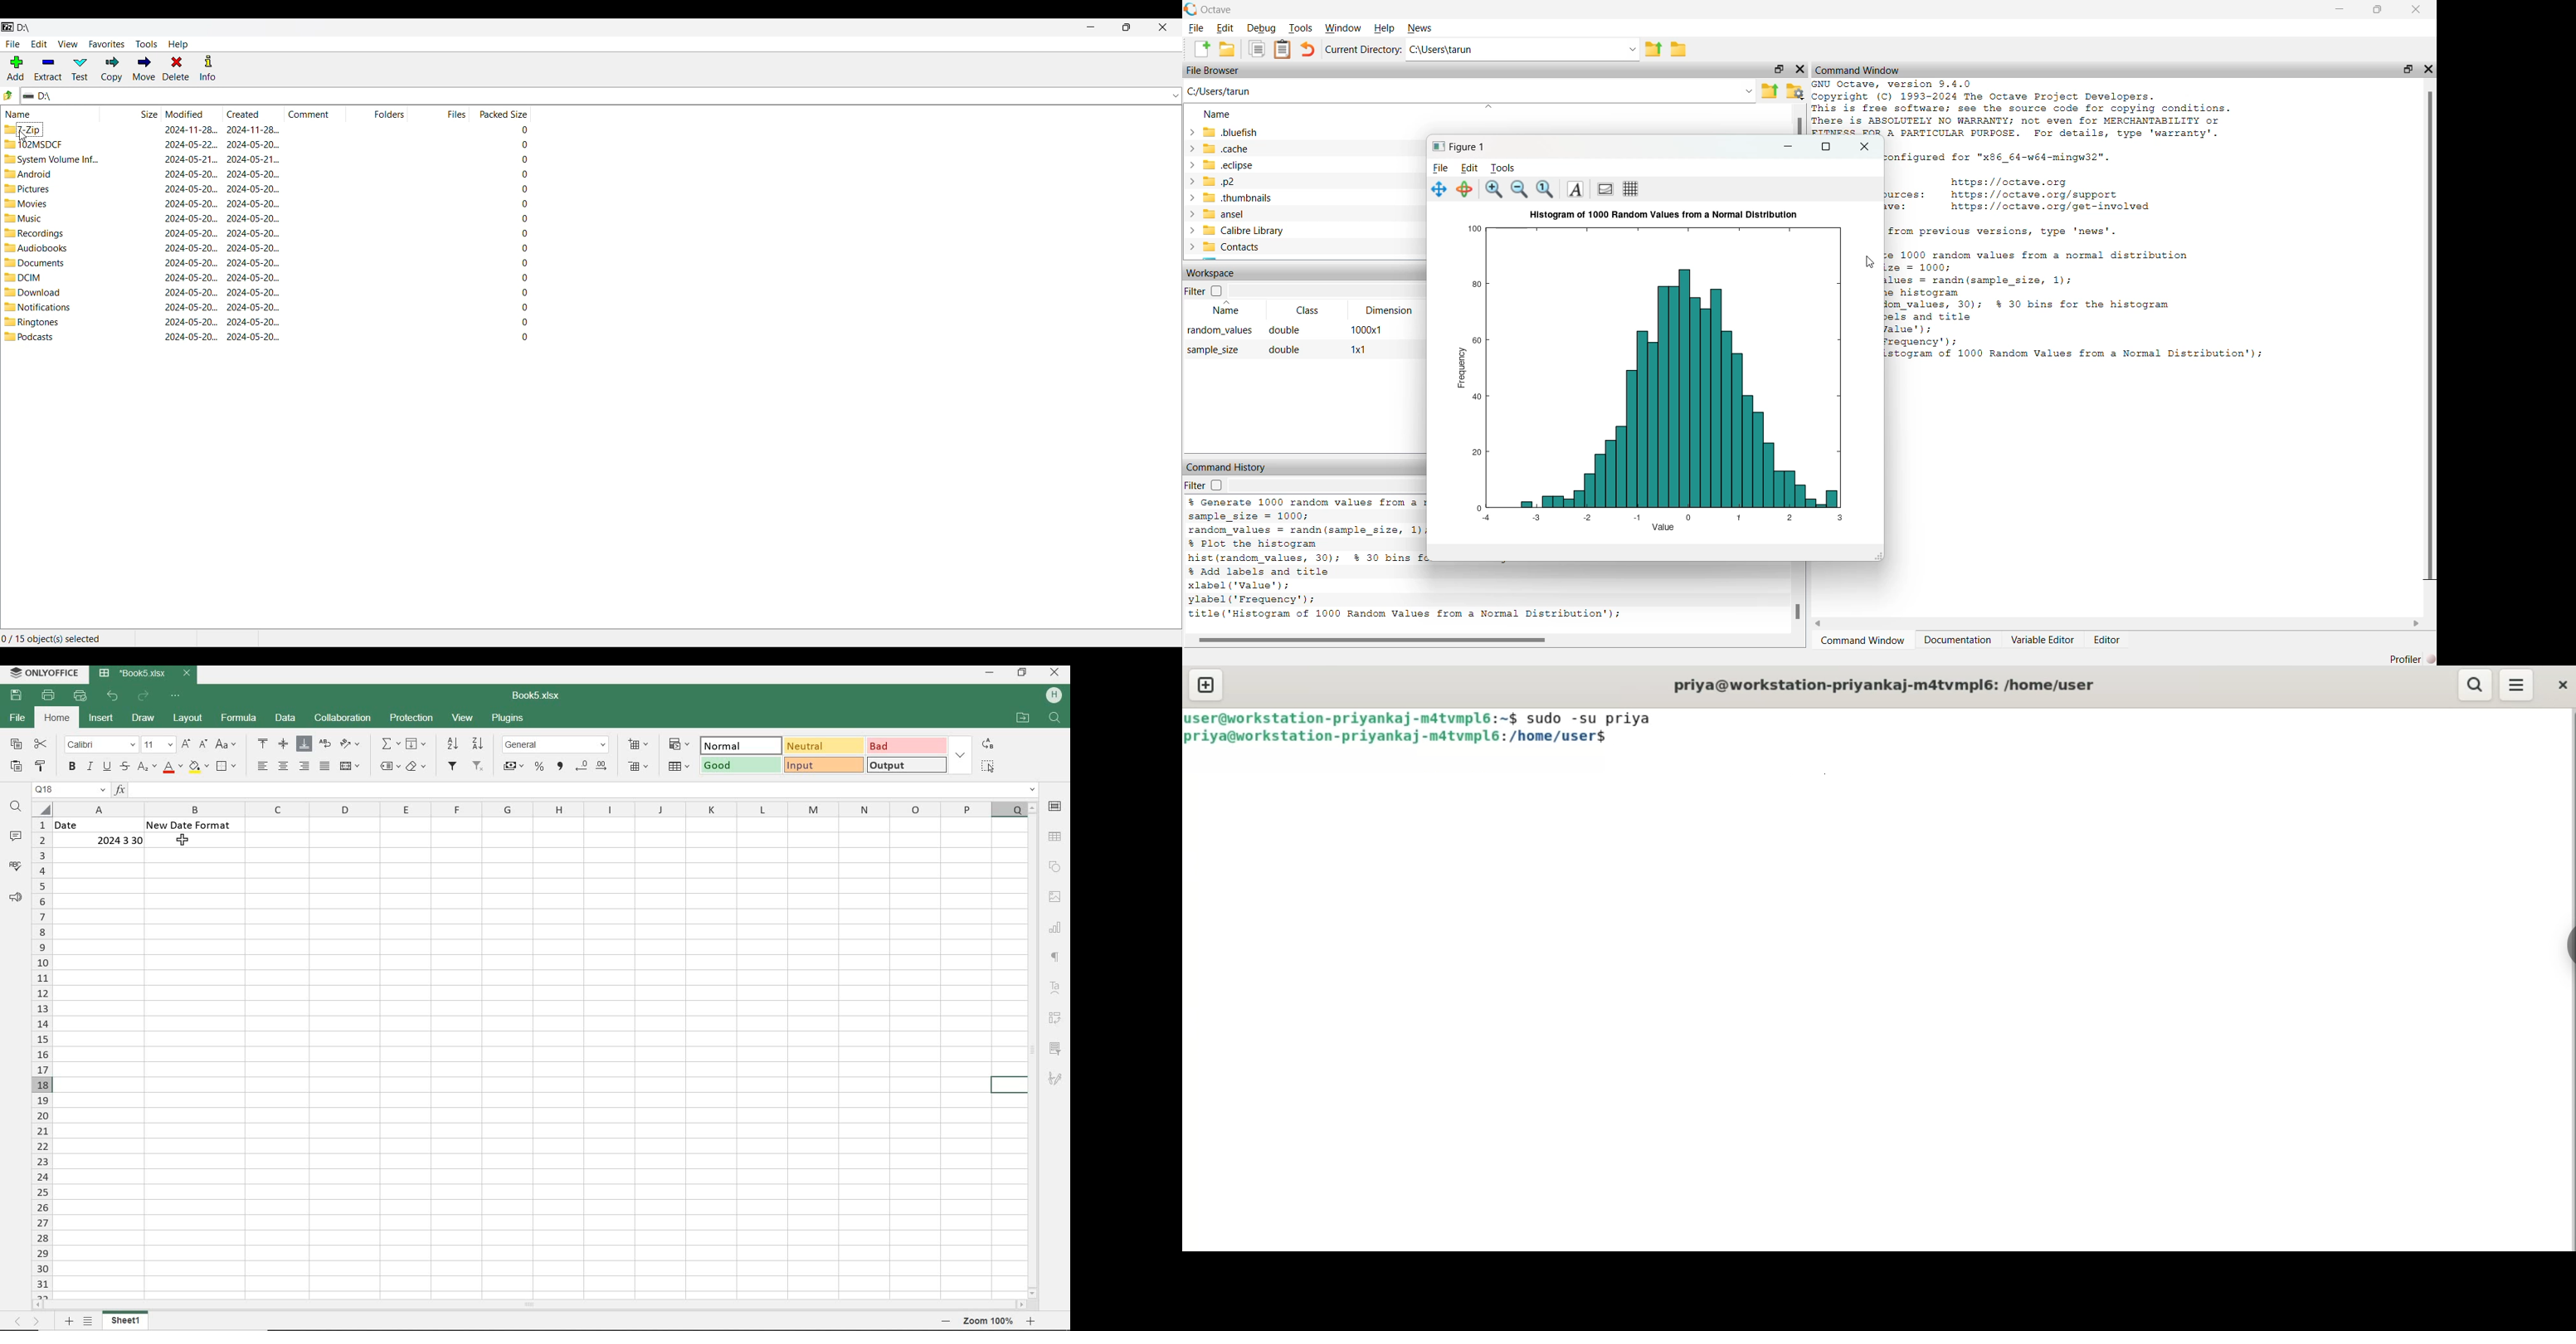  What do you see at coordinates (1799, 611) in the screenshot?
I see `scroll bar` at bounding box center [1799, 611].